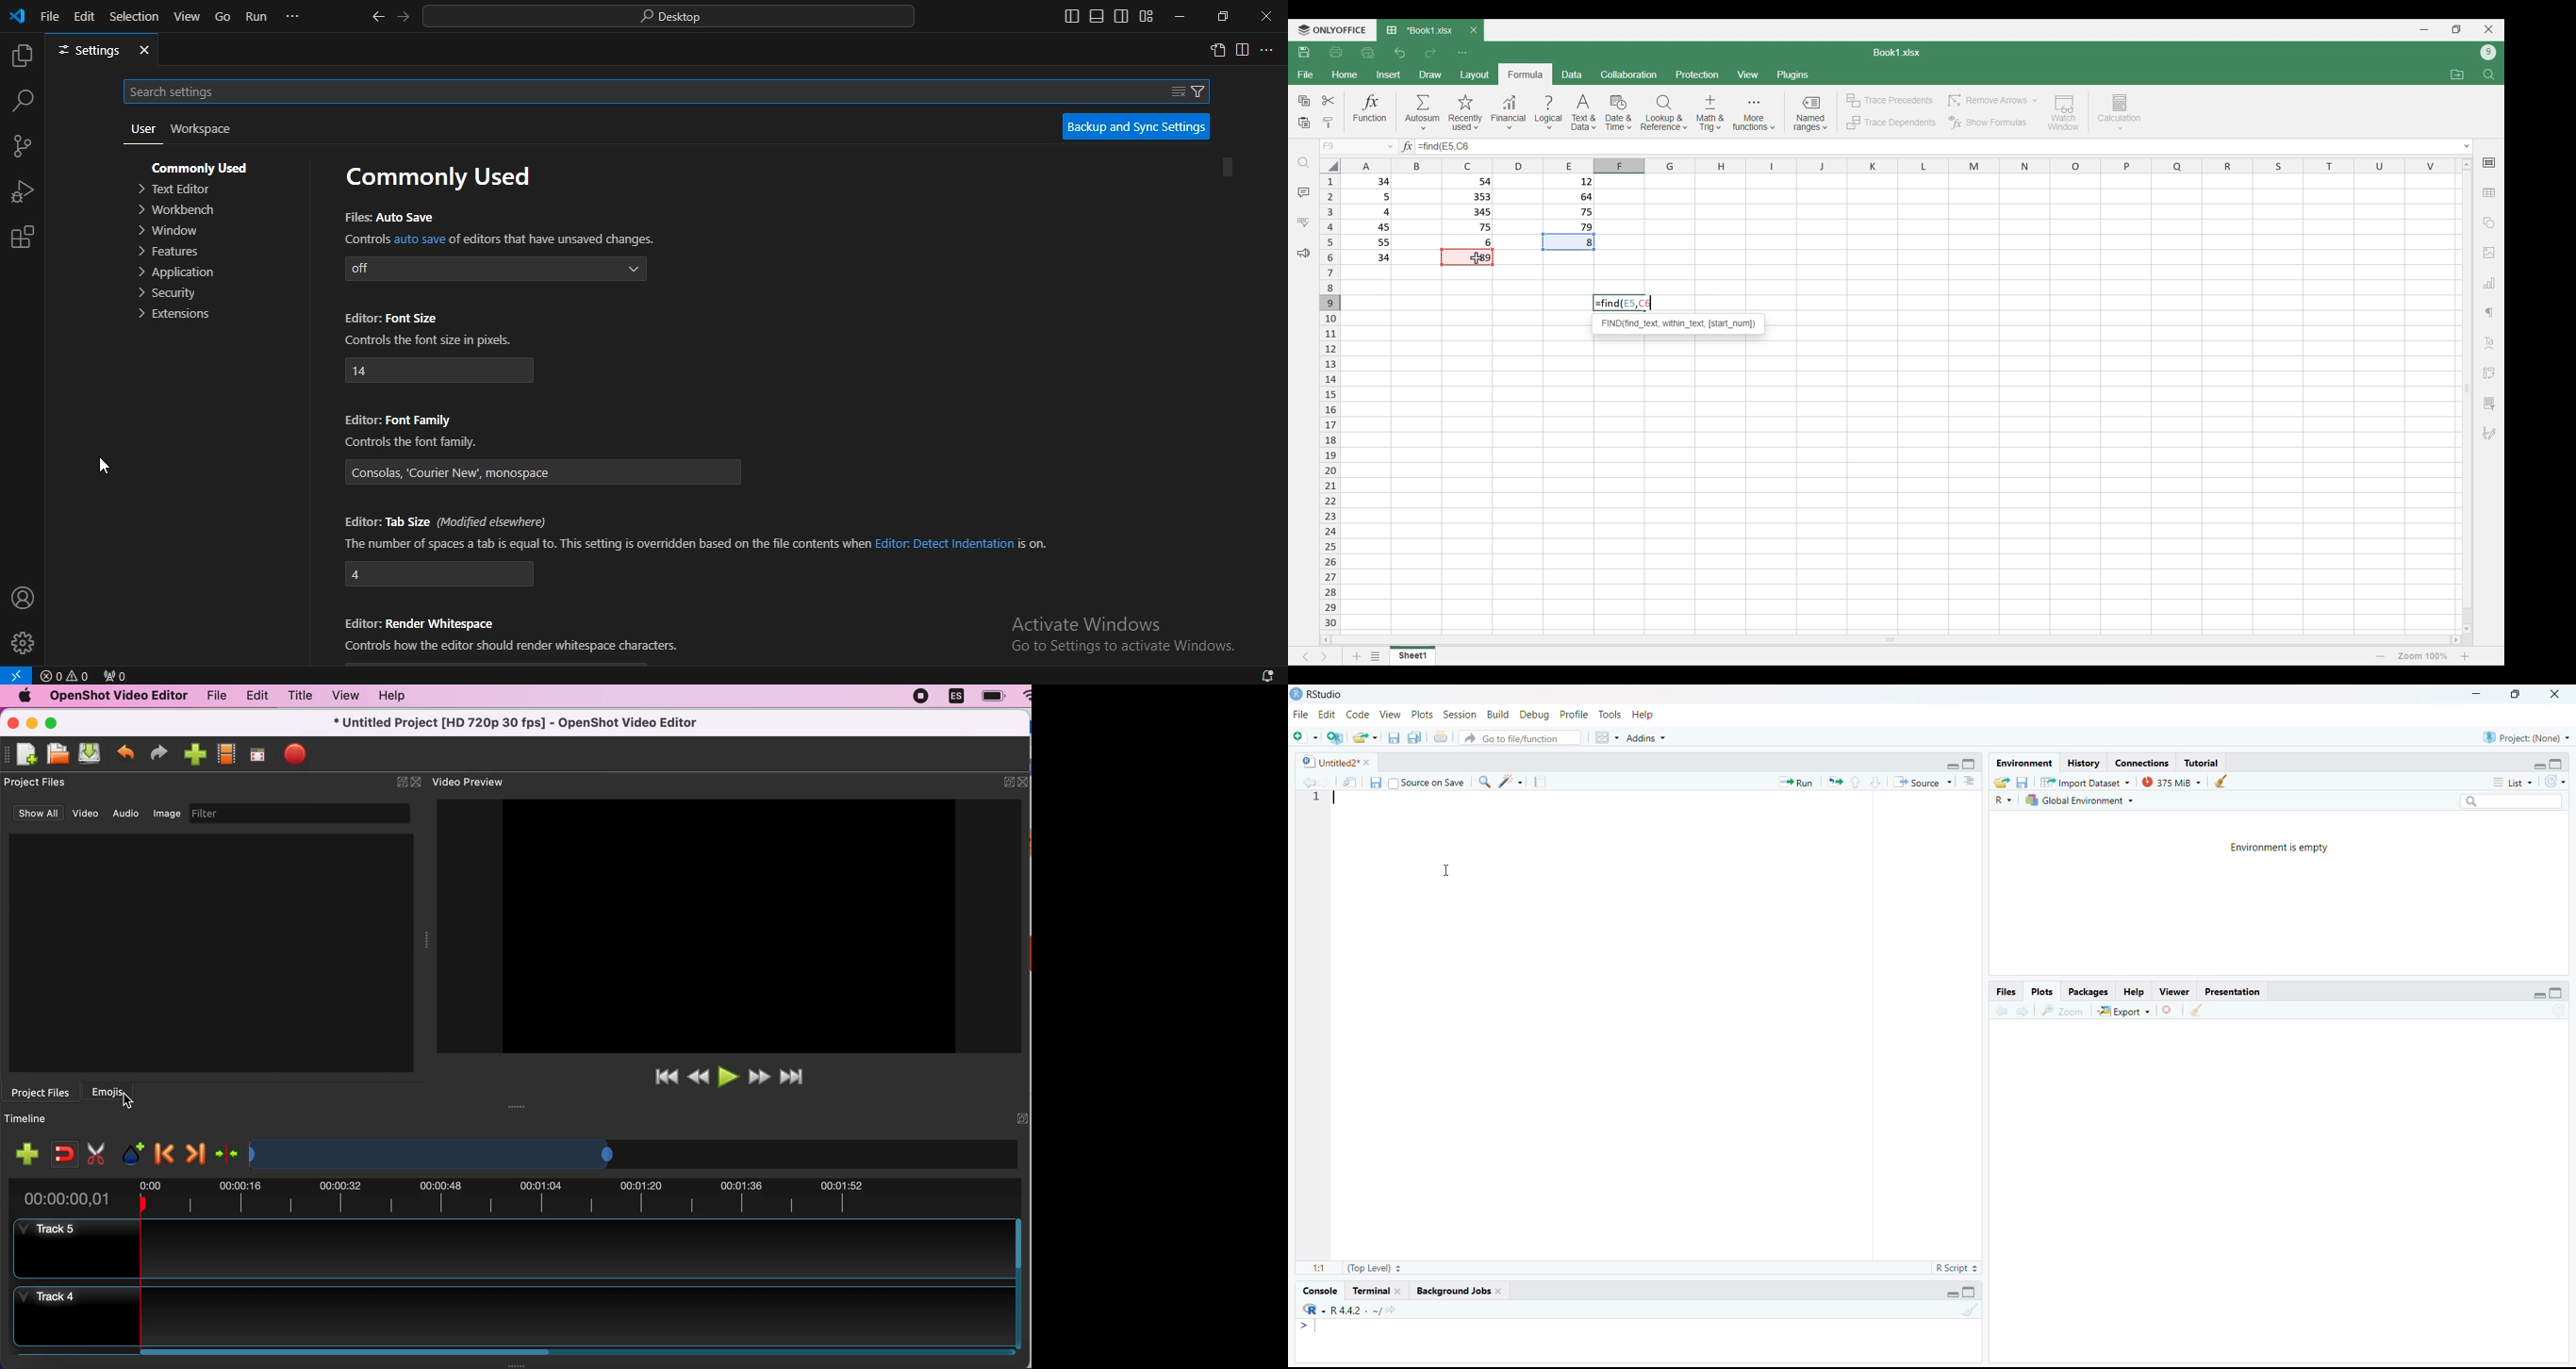 The height and width of the screenshot is (1372, 2576). Describe the element at coordinates (1895, 166) in the screenshot. I see `Indicates columns` at that location.